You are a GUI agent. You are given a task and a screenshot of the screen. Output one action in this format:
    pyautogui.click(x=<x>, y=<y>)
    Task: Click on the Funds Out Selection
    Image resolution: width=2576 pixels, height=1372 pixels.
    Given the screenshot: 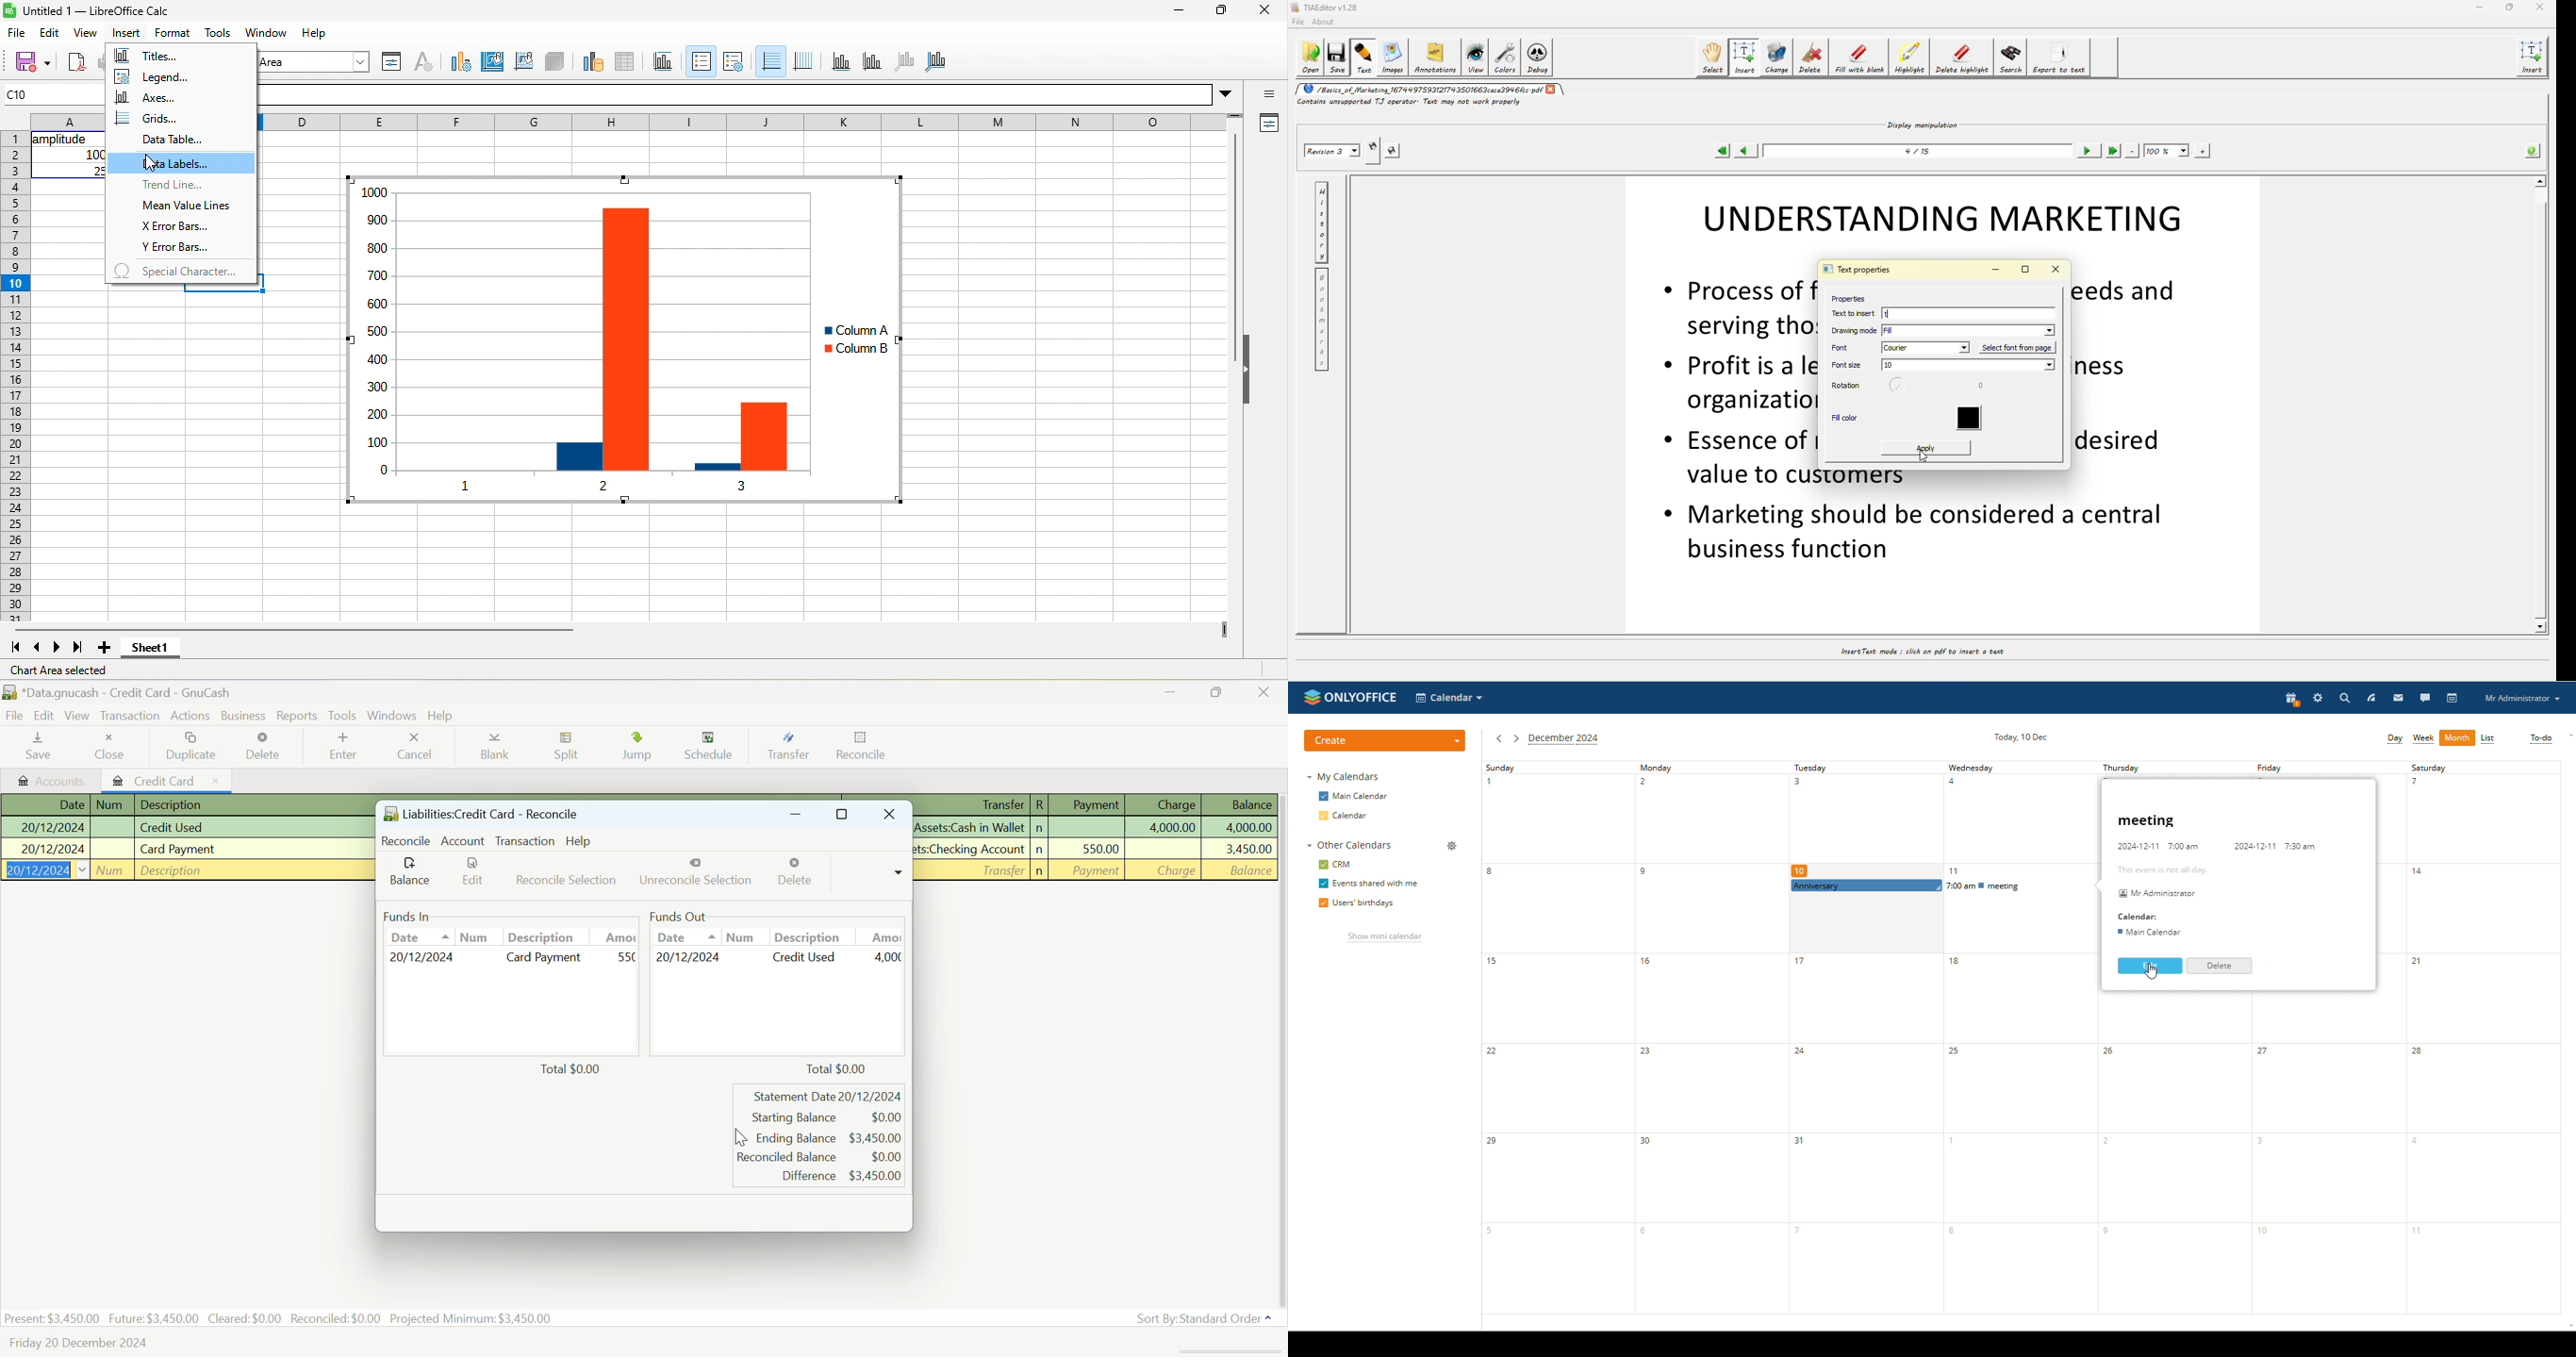 What is the action you would take?
    pyautogui.click(x=777, y=927)
    